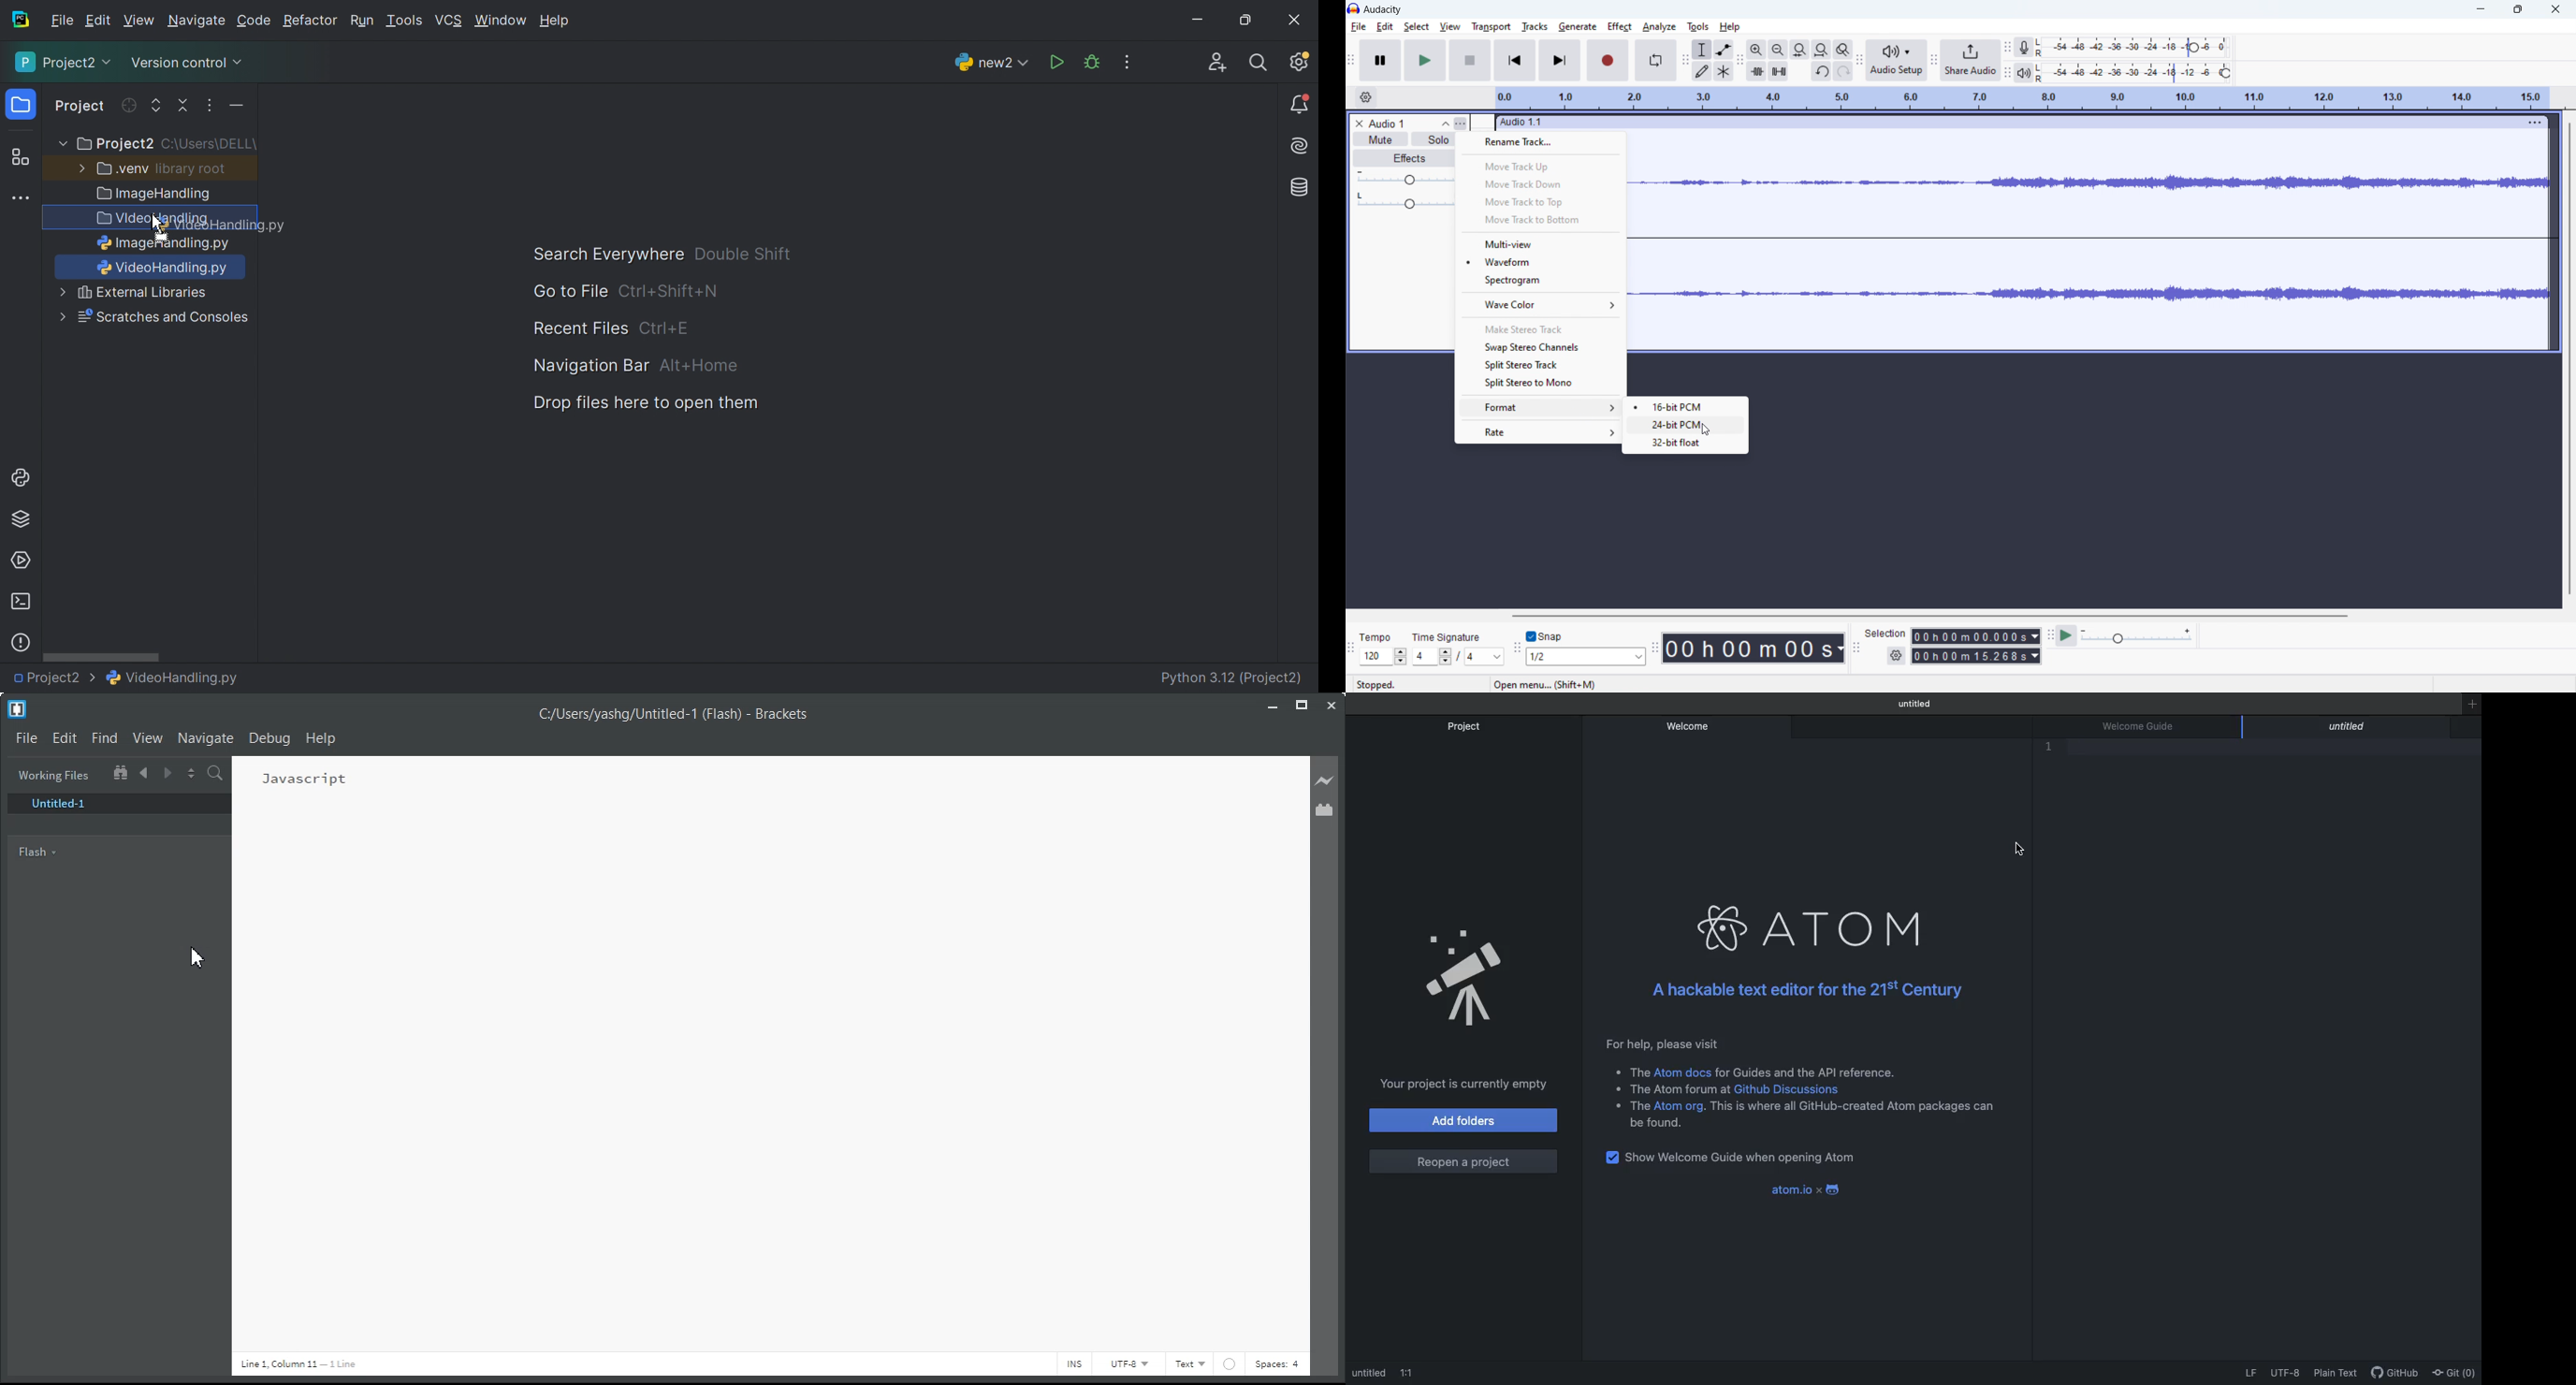 This screenshot has height=1400, width=2576. I want to click on time toolbar, so click(1655, 649).